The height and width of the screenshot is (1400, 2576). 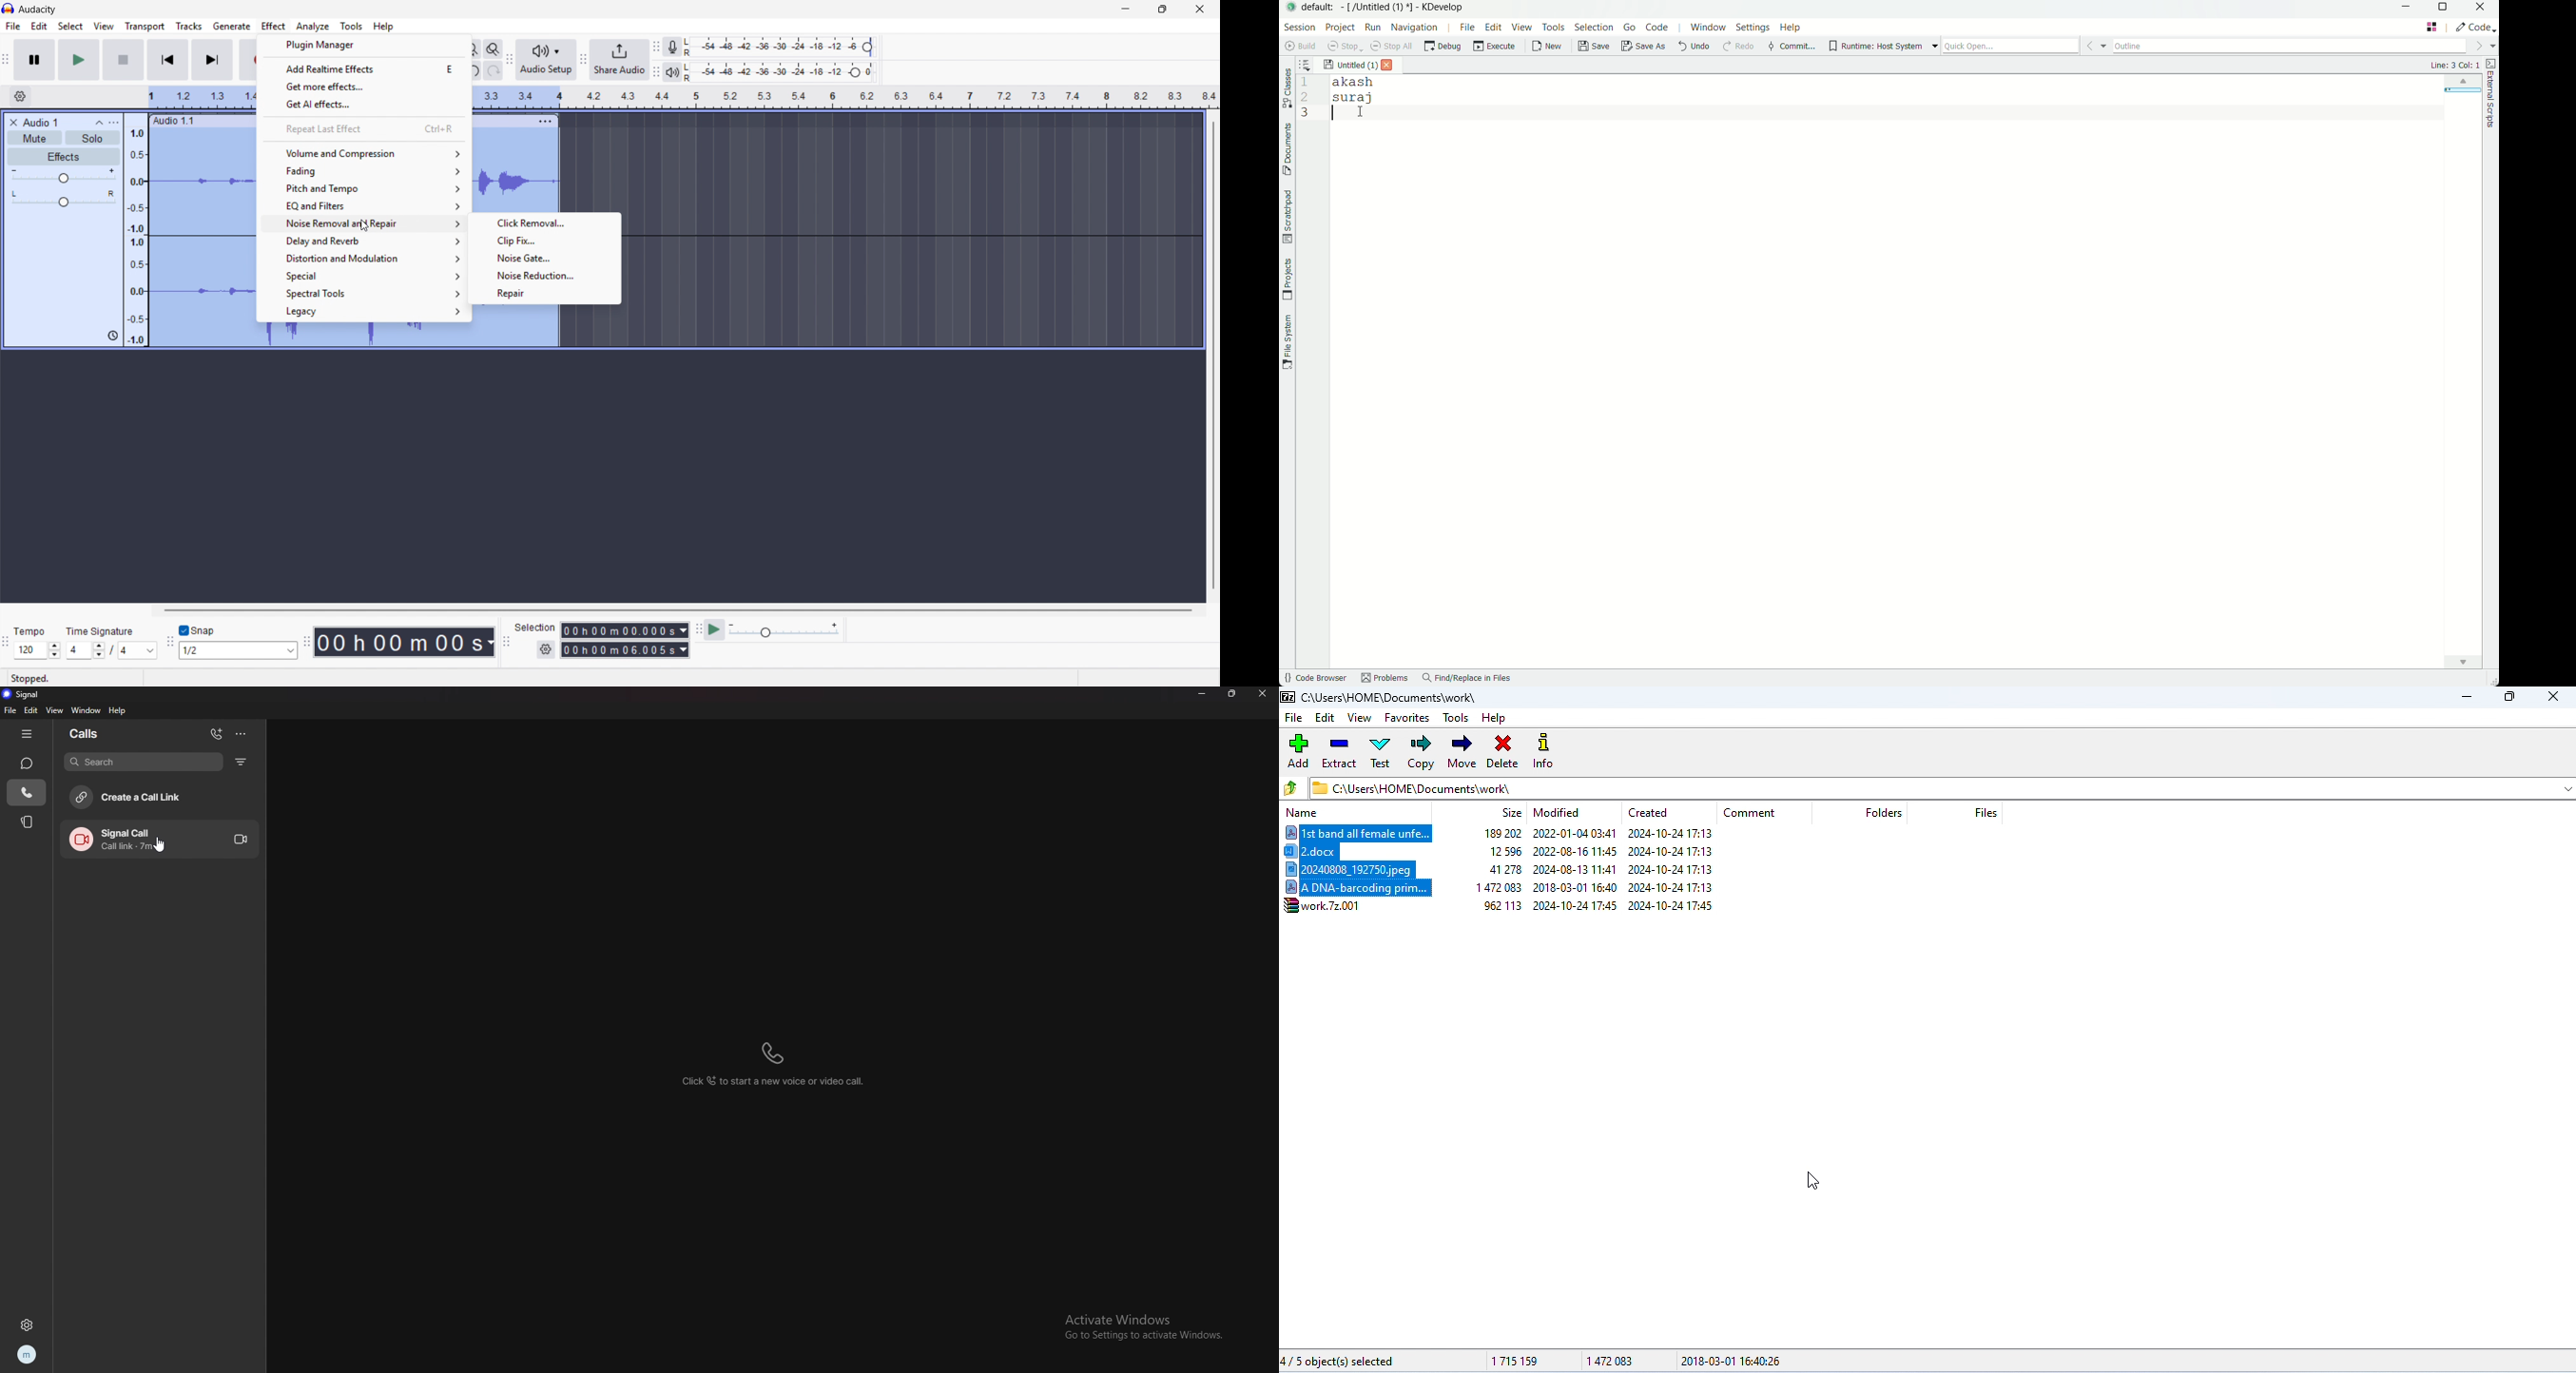 What do you see at coordinates (170, 643) in the screenshot?
I see `Snapping toolbar` at bounding box center [170, 643].